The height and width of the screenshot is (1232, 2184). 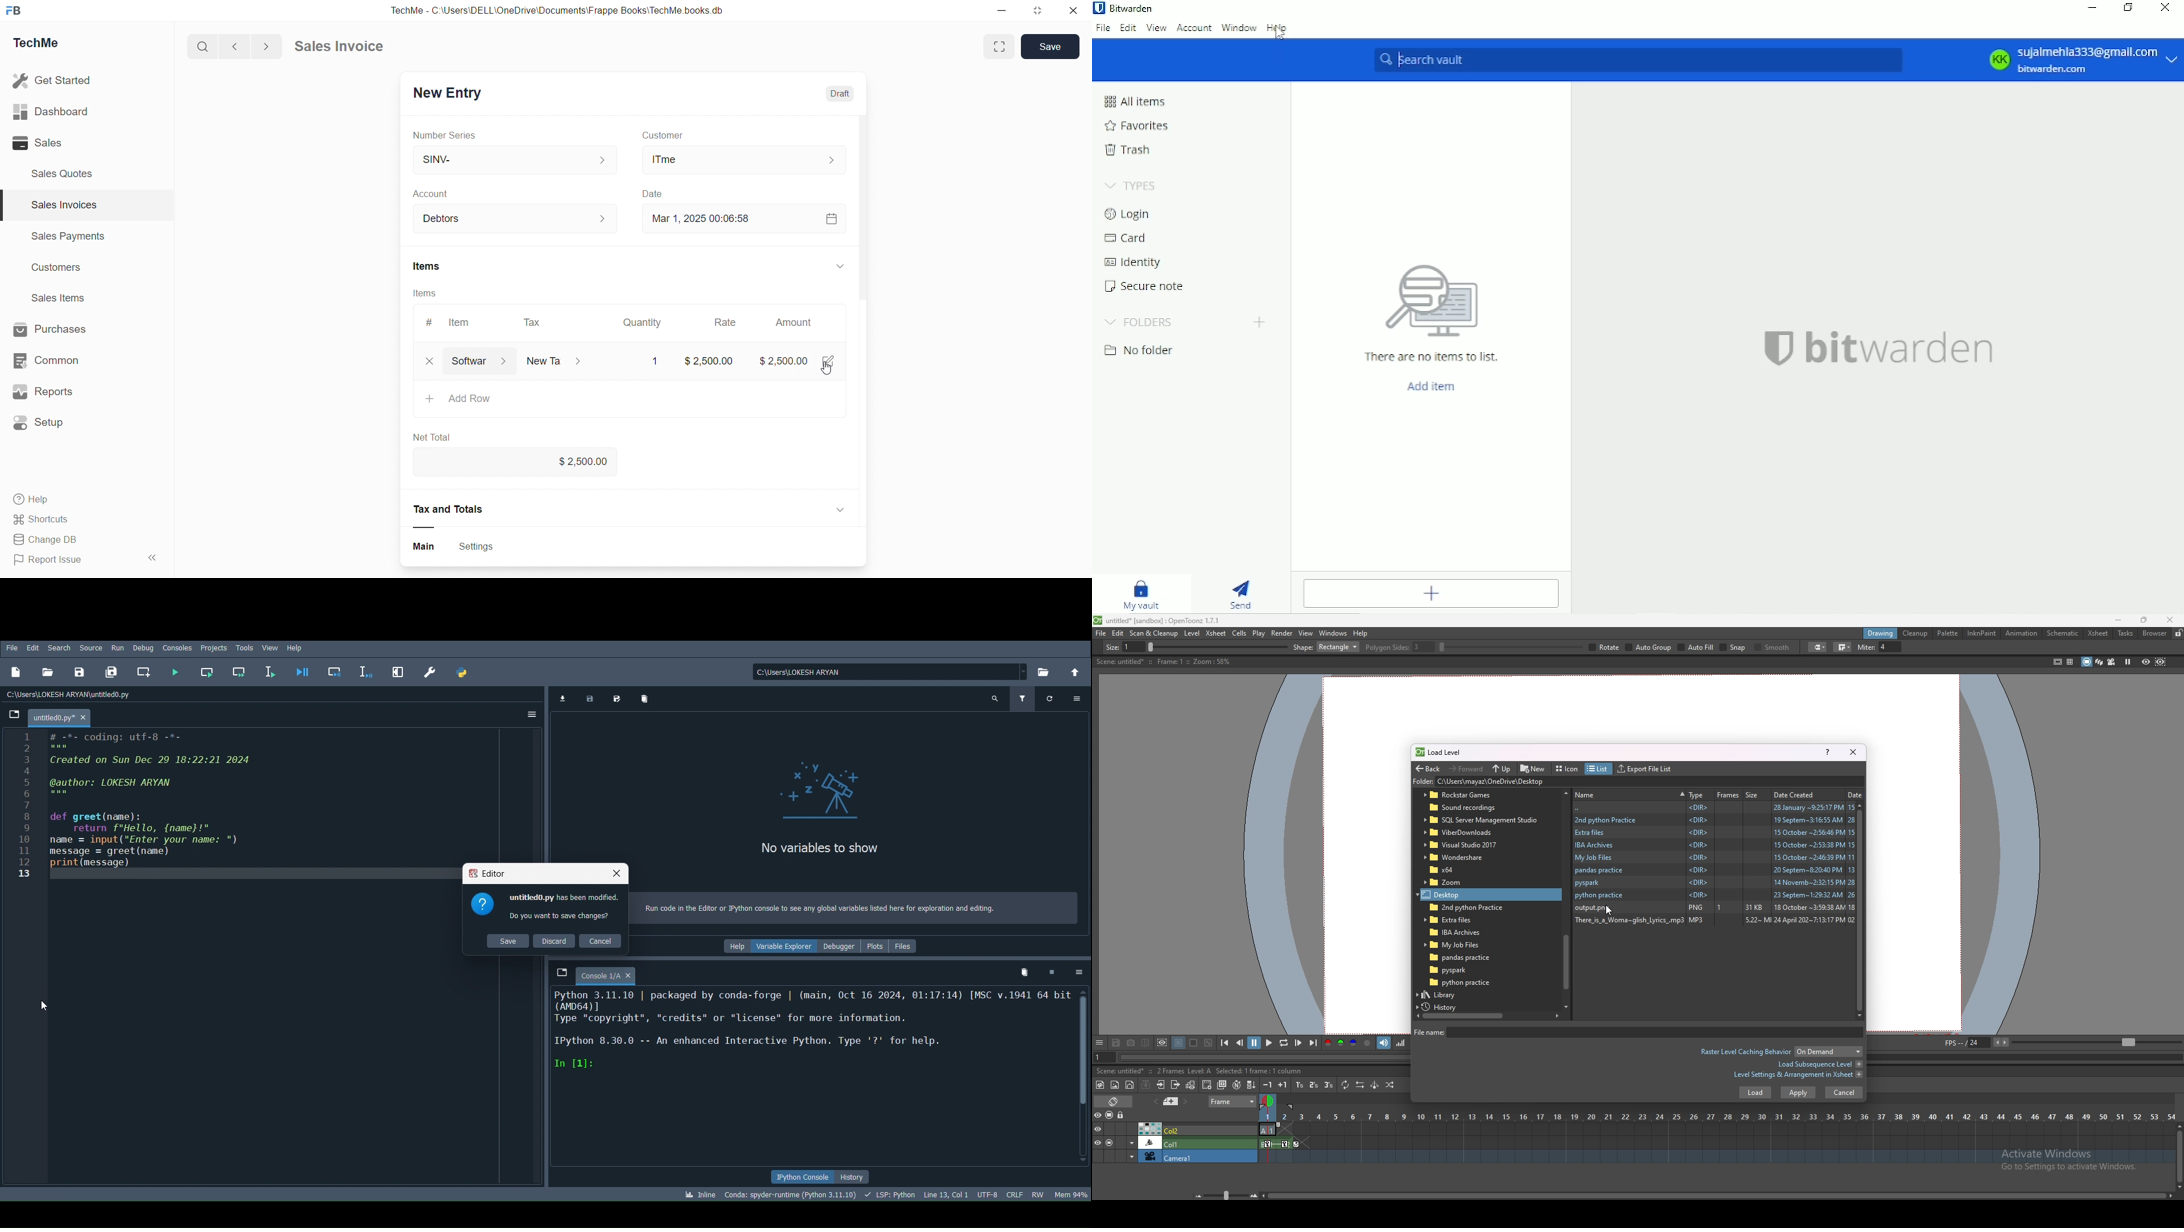 What do you see at coordinates (1333, 633) in the screenshot?
I see `windows` at bounding box center [1333, 633].